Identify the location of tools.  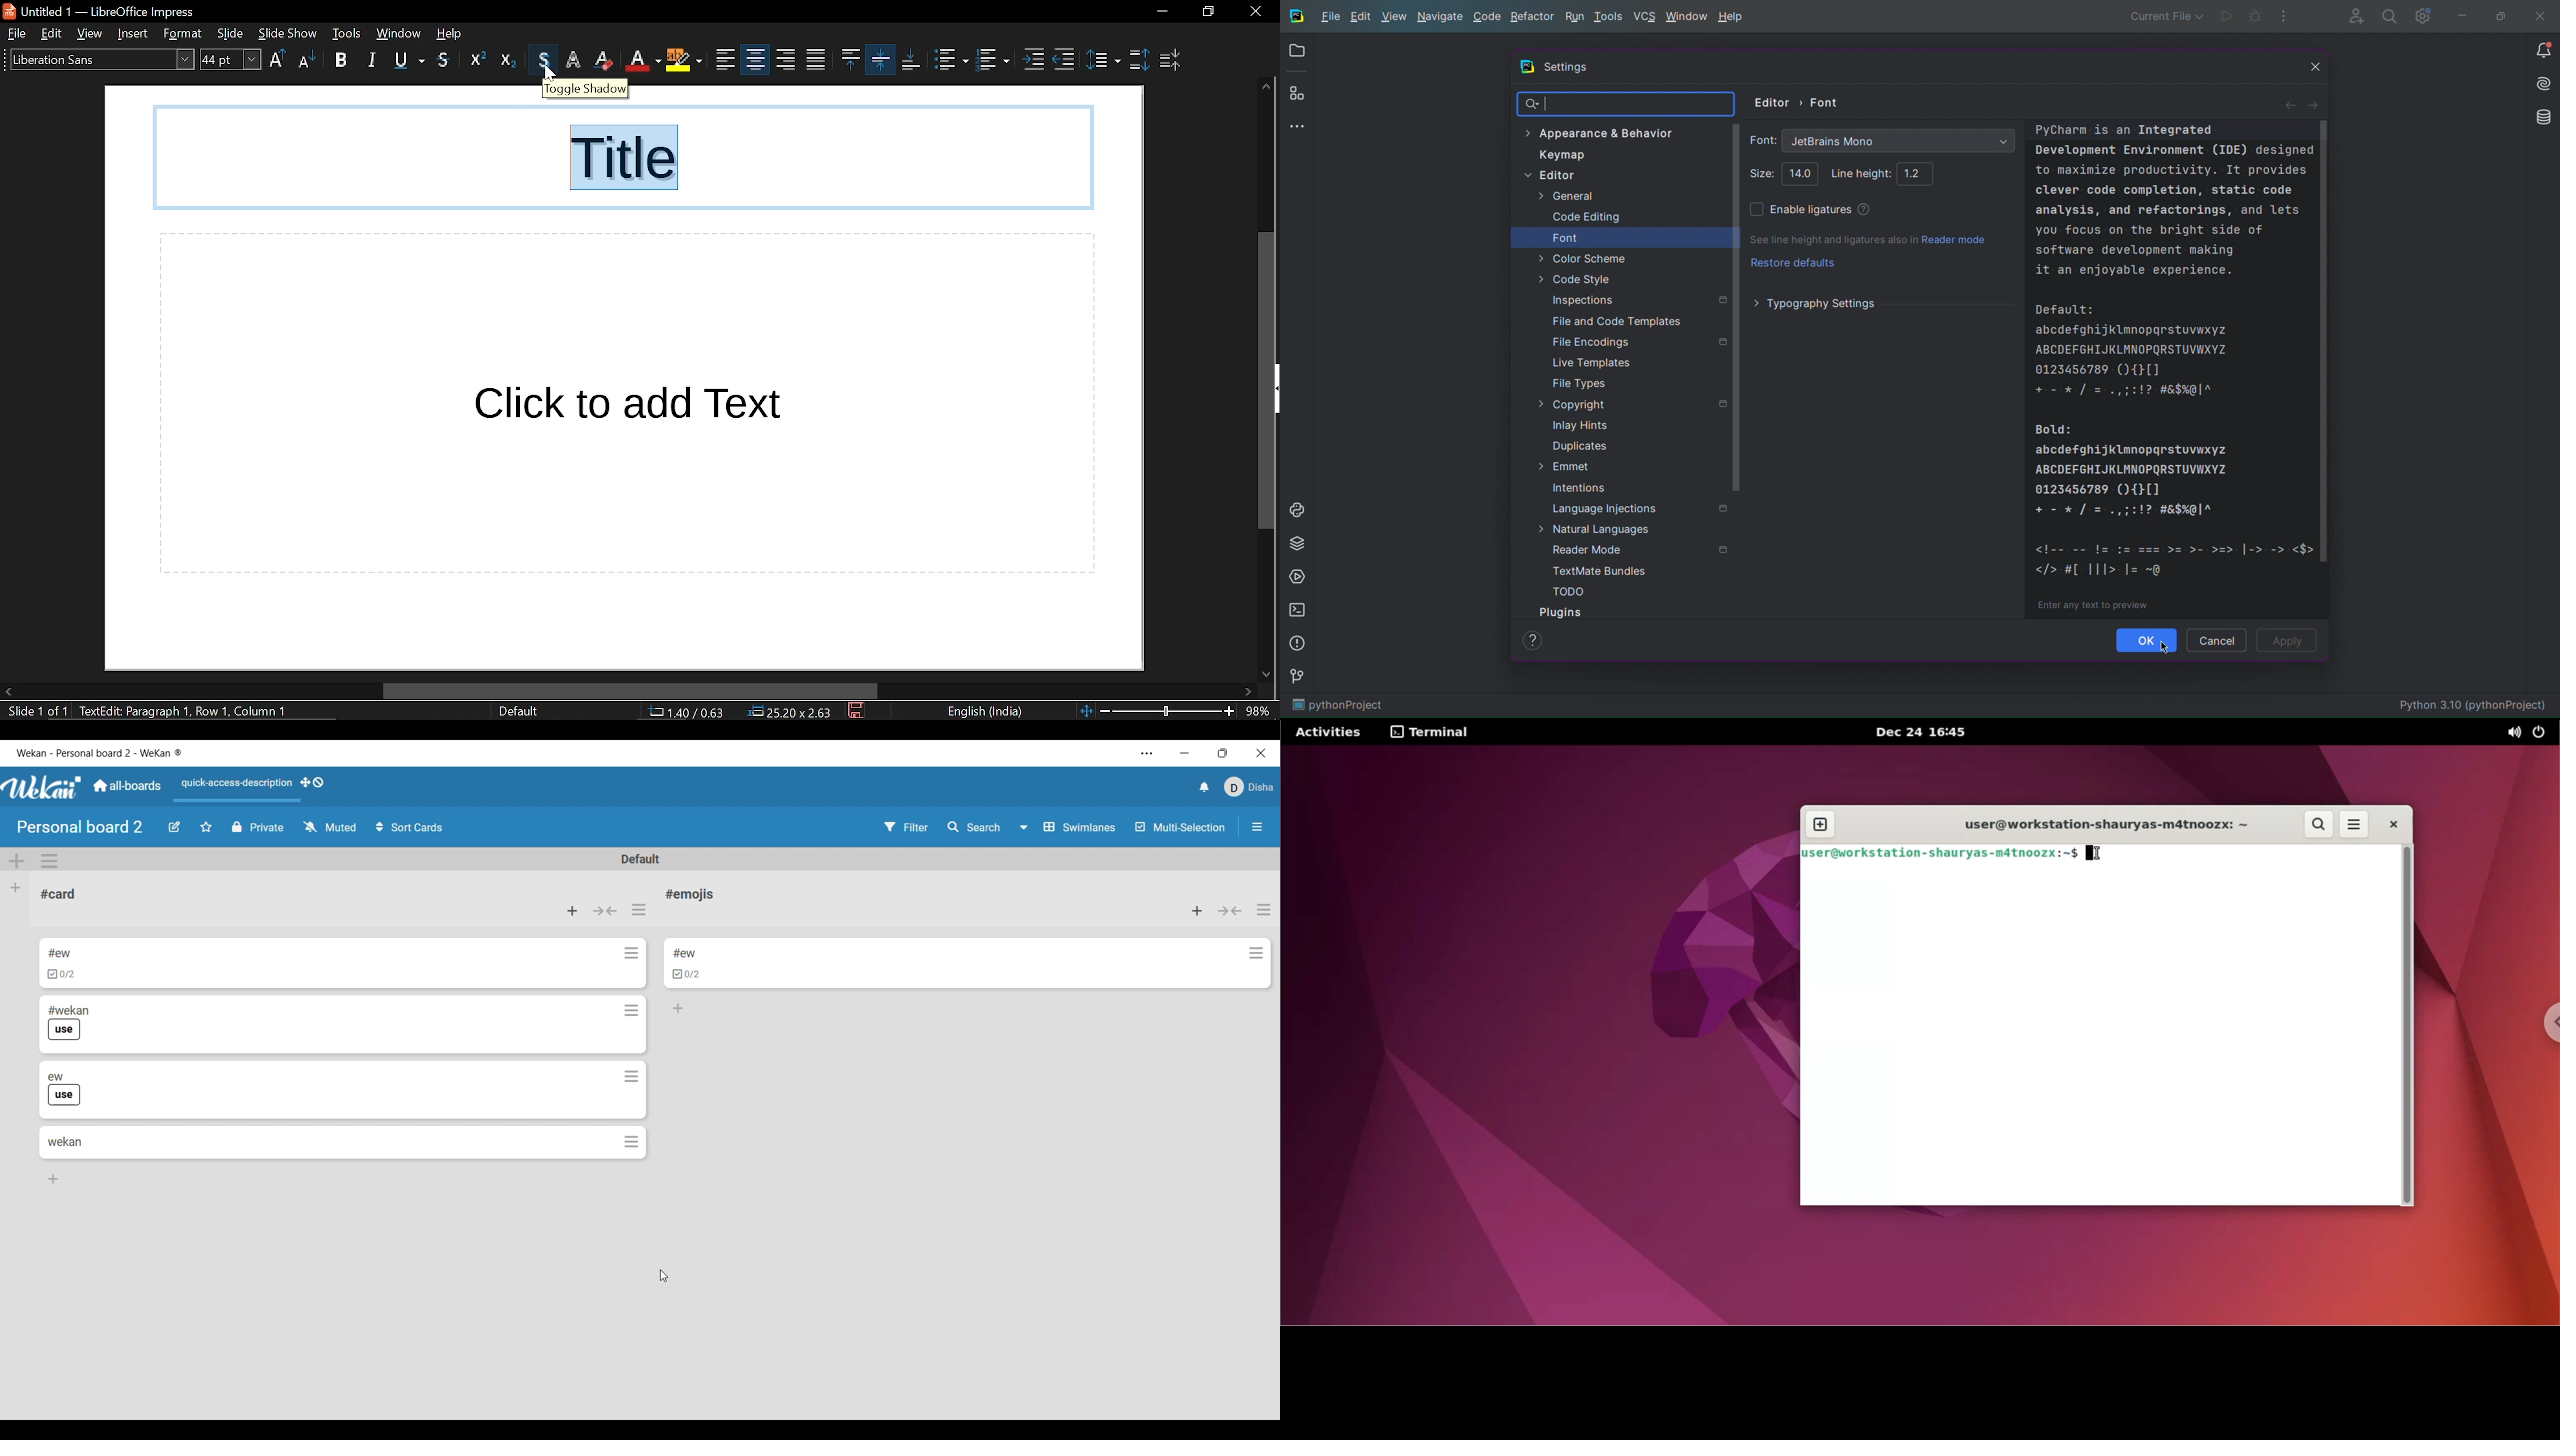
(347, 33).